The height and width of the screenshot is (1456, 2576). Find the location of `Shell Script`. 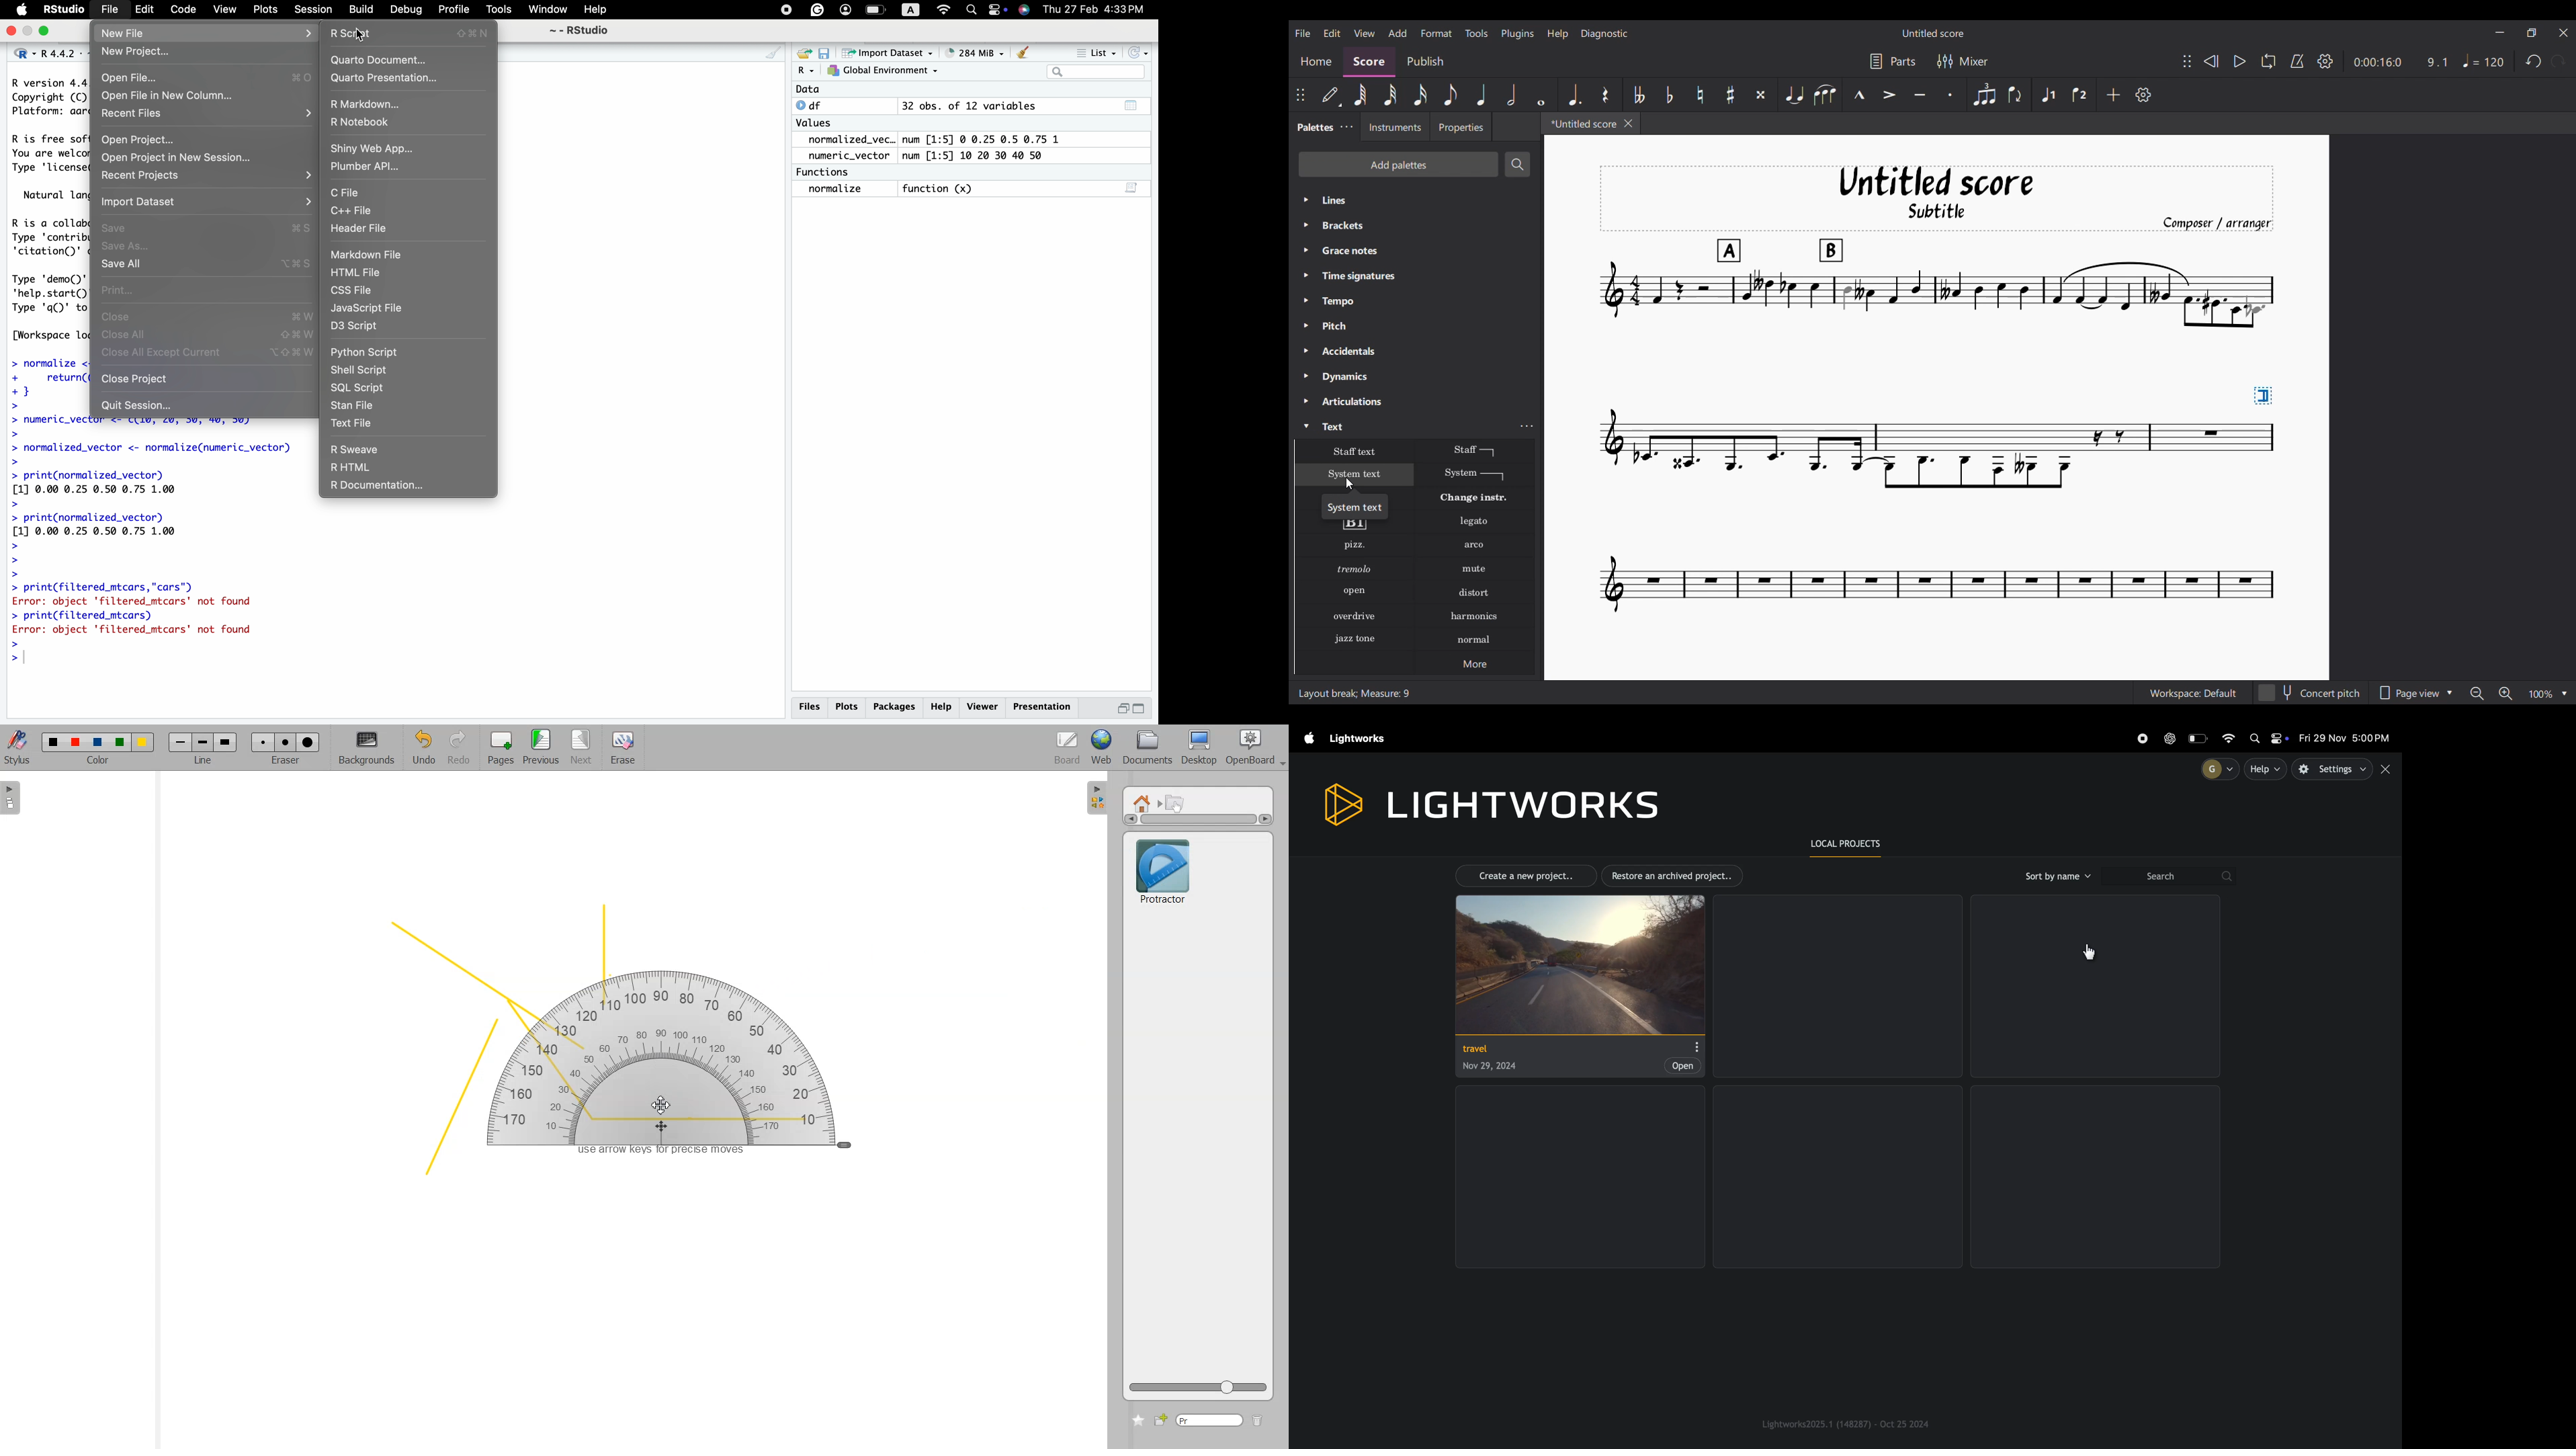

Shell Script is located at coordinates (363, 369).